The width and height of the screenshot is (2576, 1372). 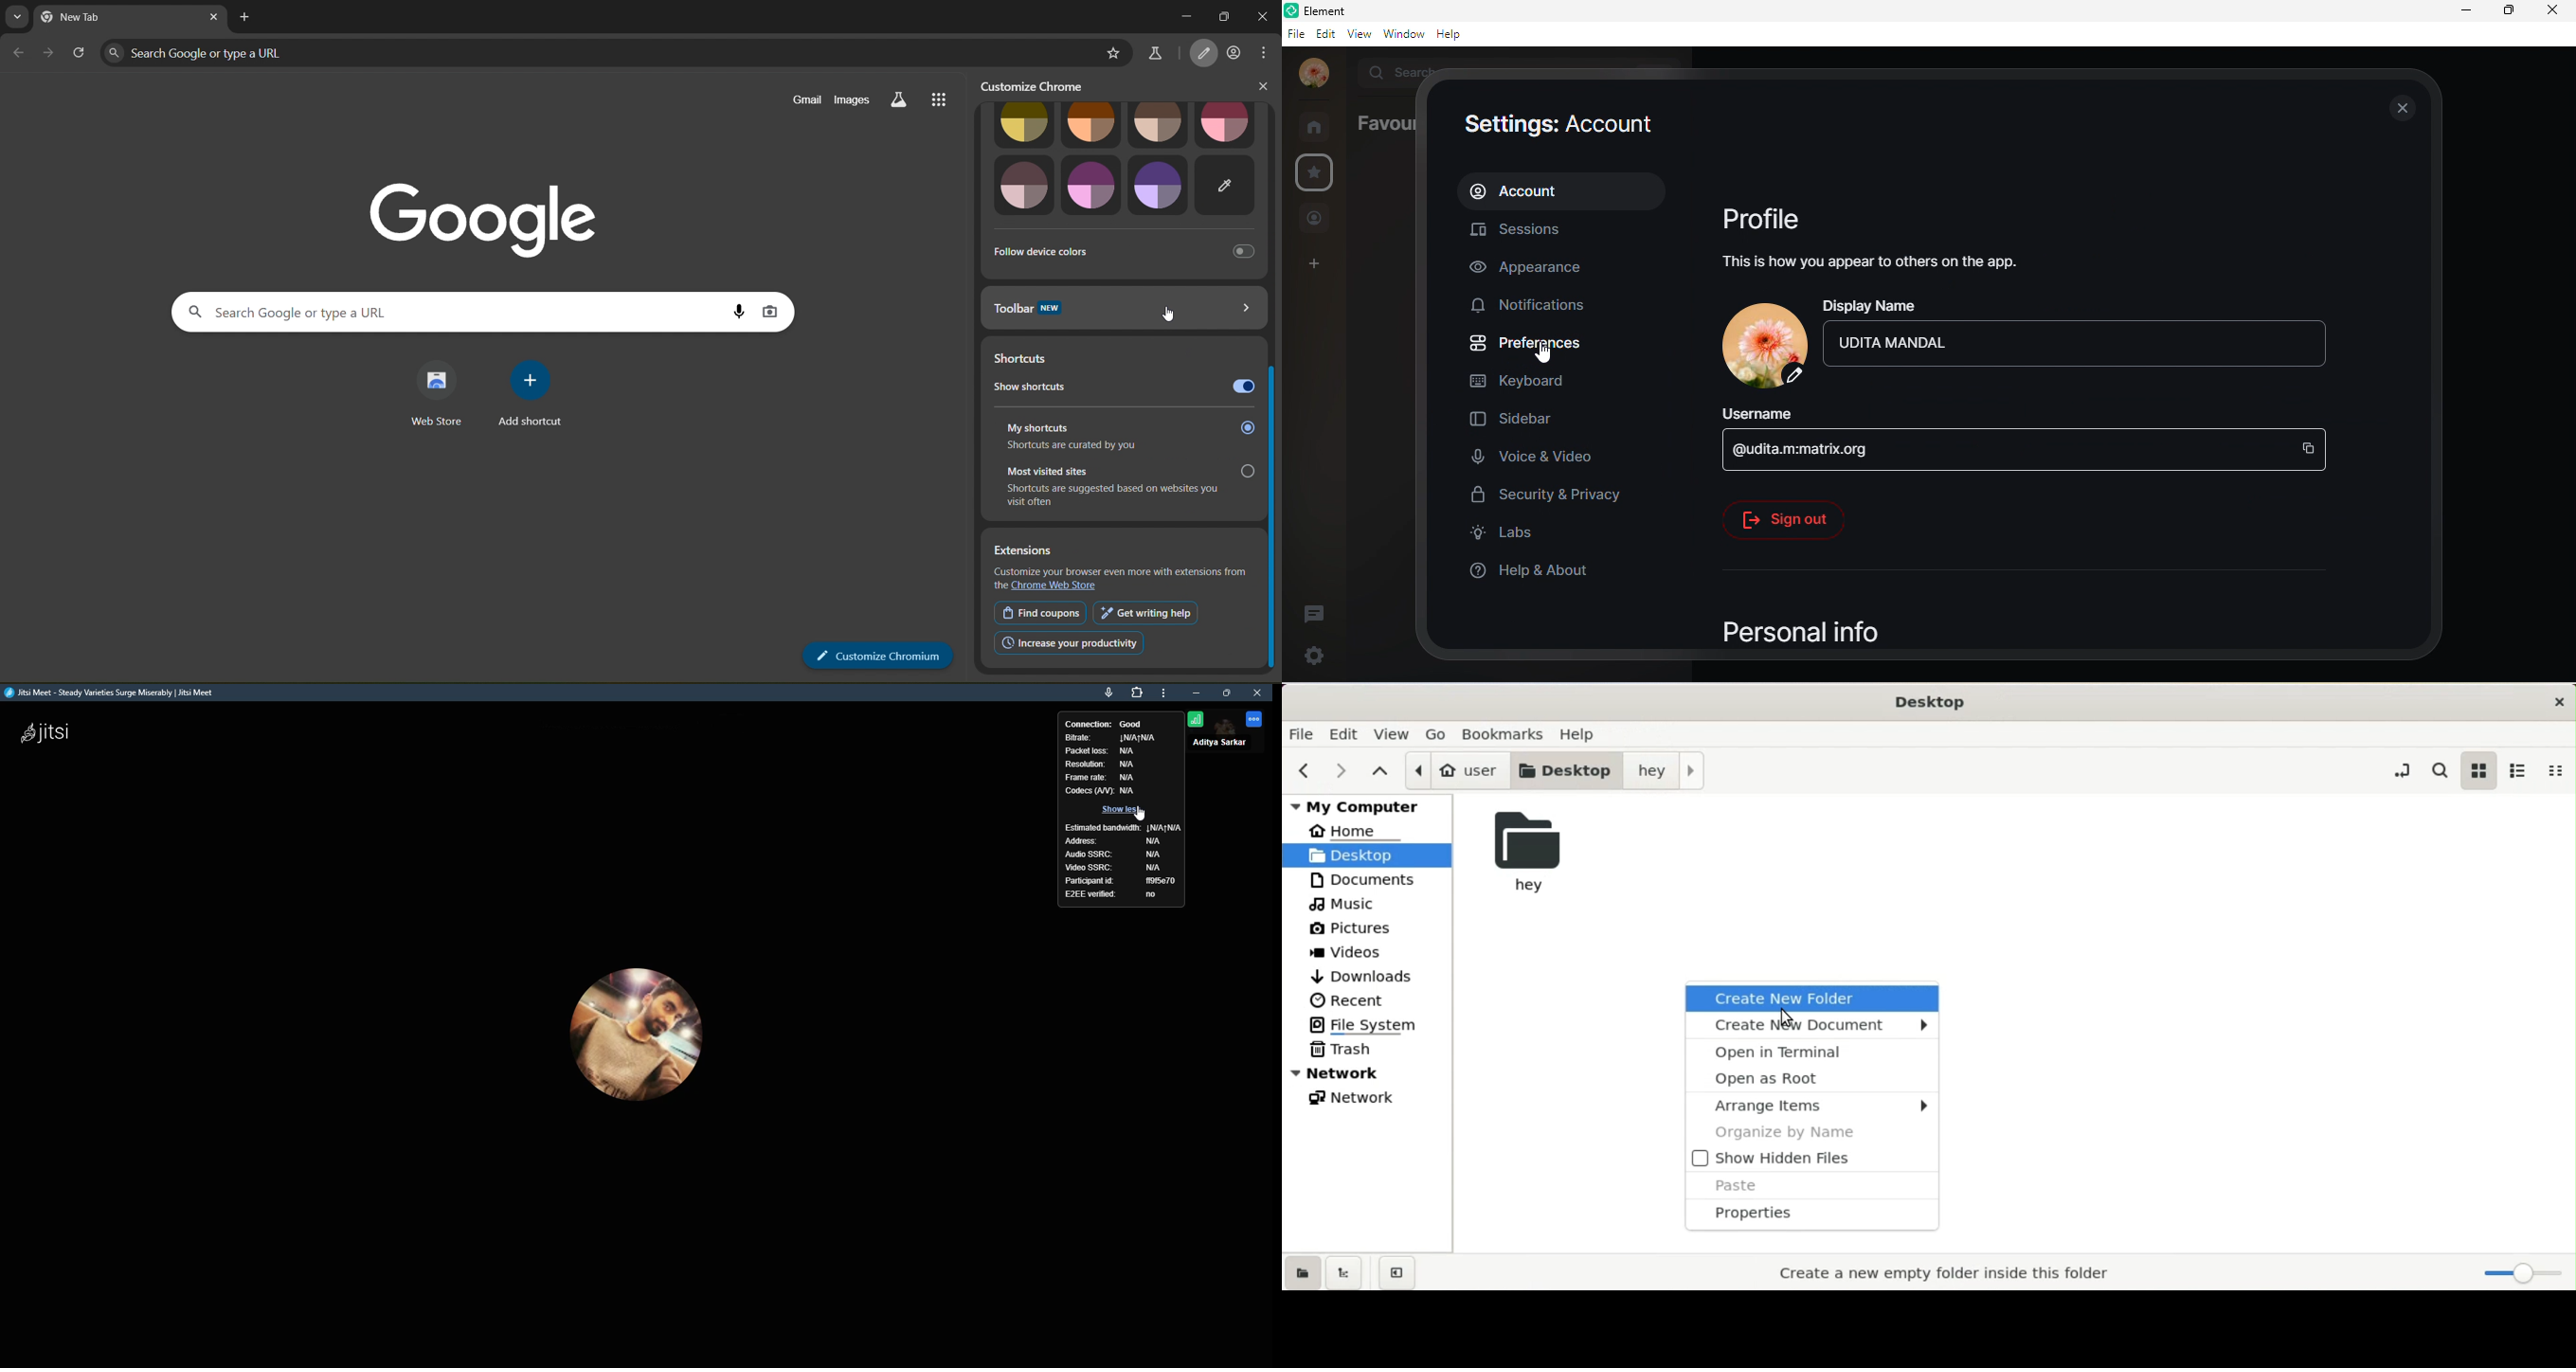 I want to click on na, so click(x=1138, y=738).